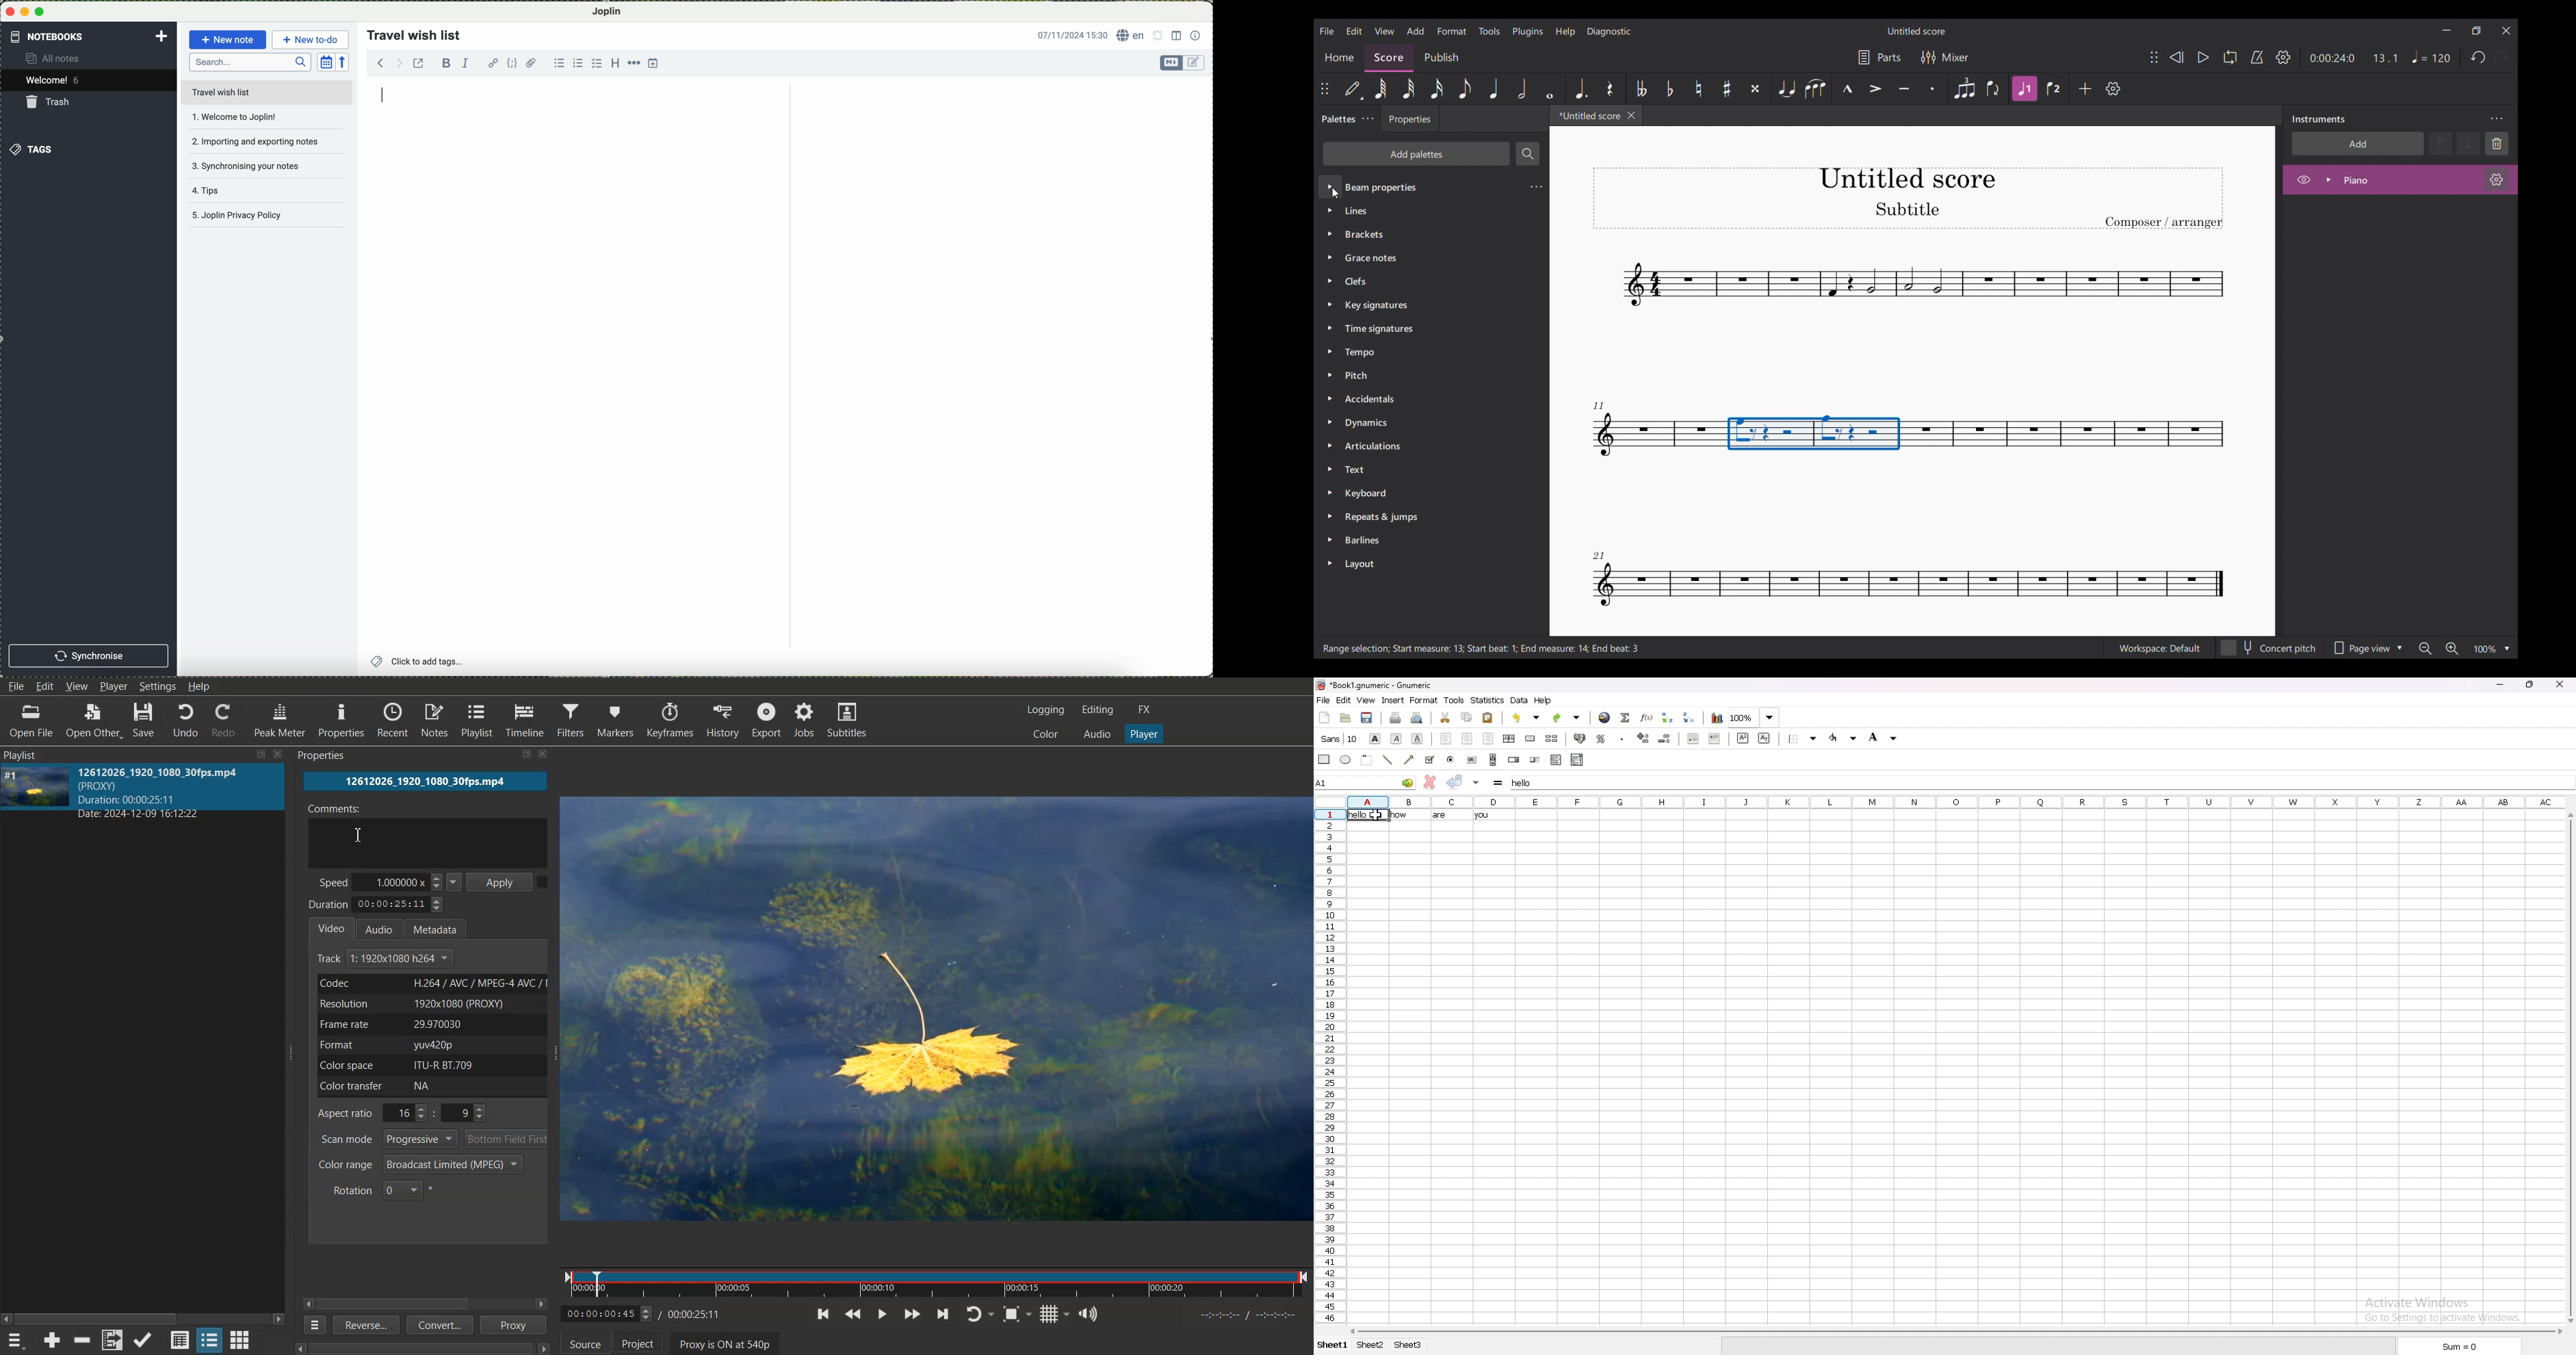 The height and width of the screenshot is (1372, 2576). What do you see at coordinates (1097, 710) in the screenshot?
I see `Editing` at bounding box center [1097, 710].